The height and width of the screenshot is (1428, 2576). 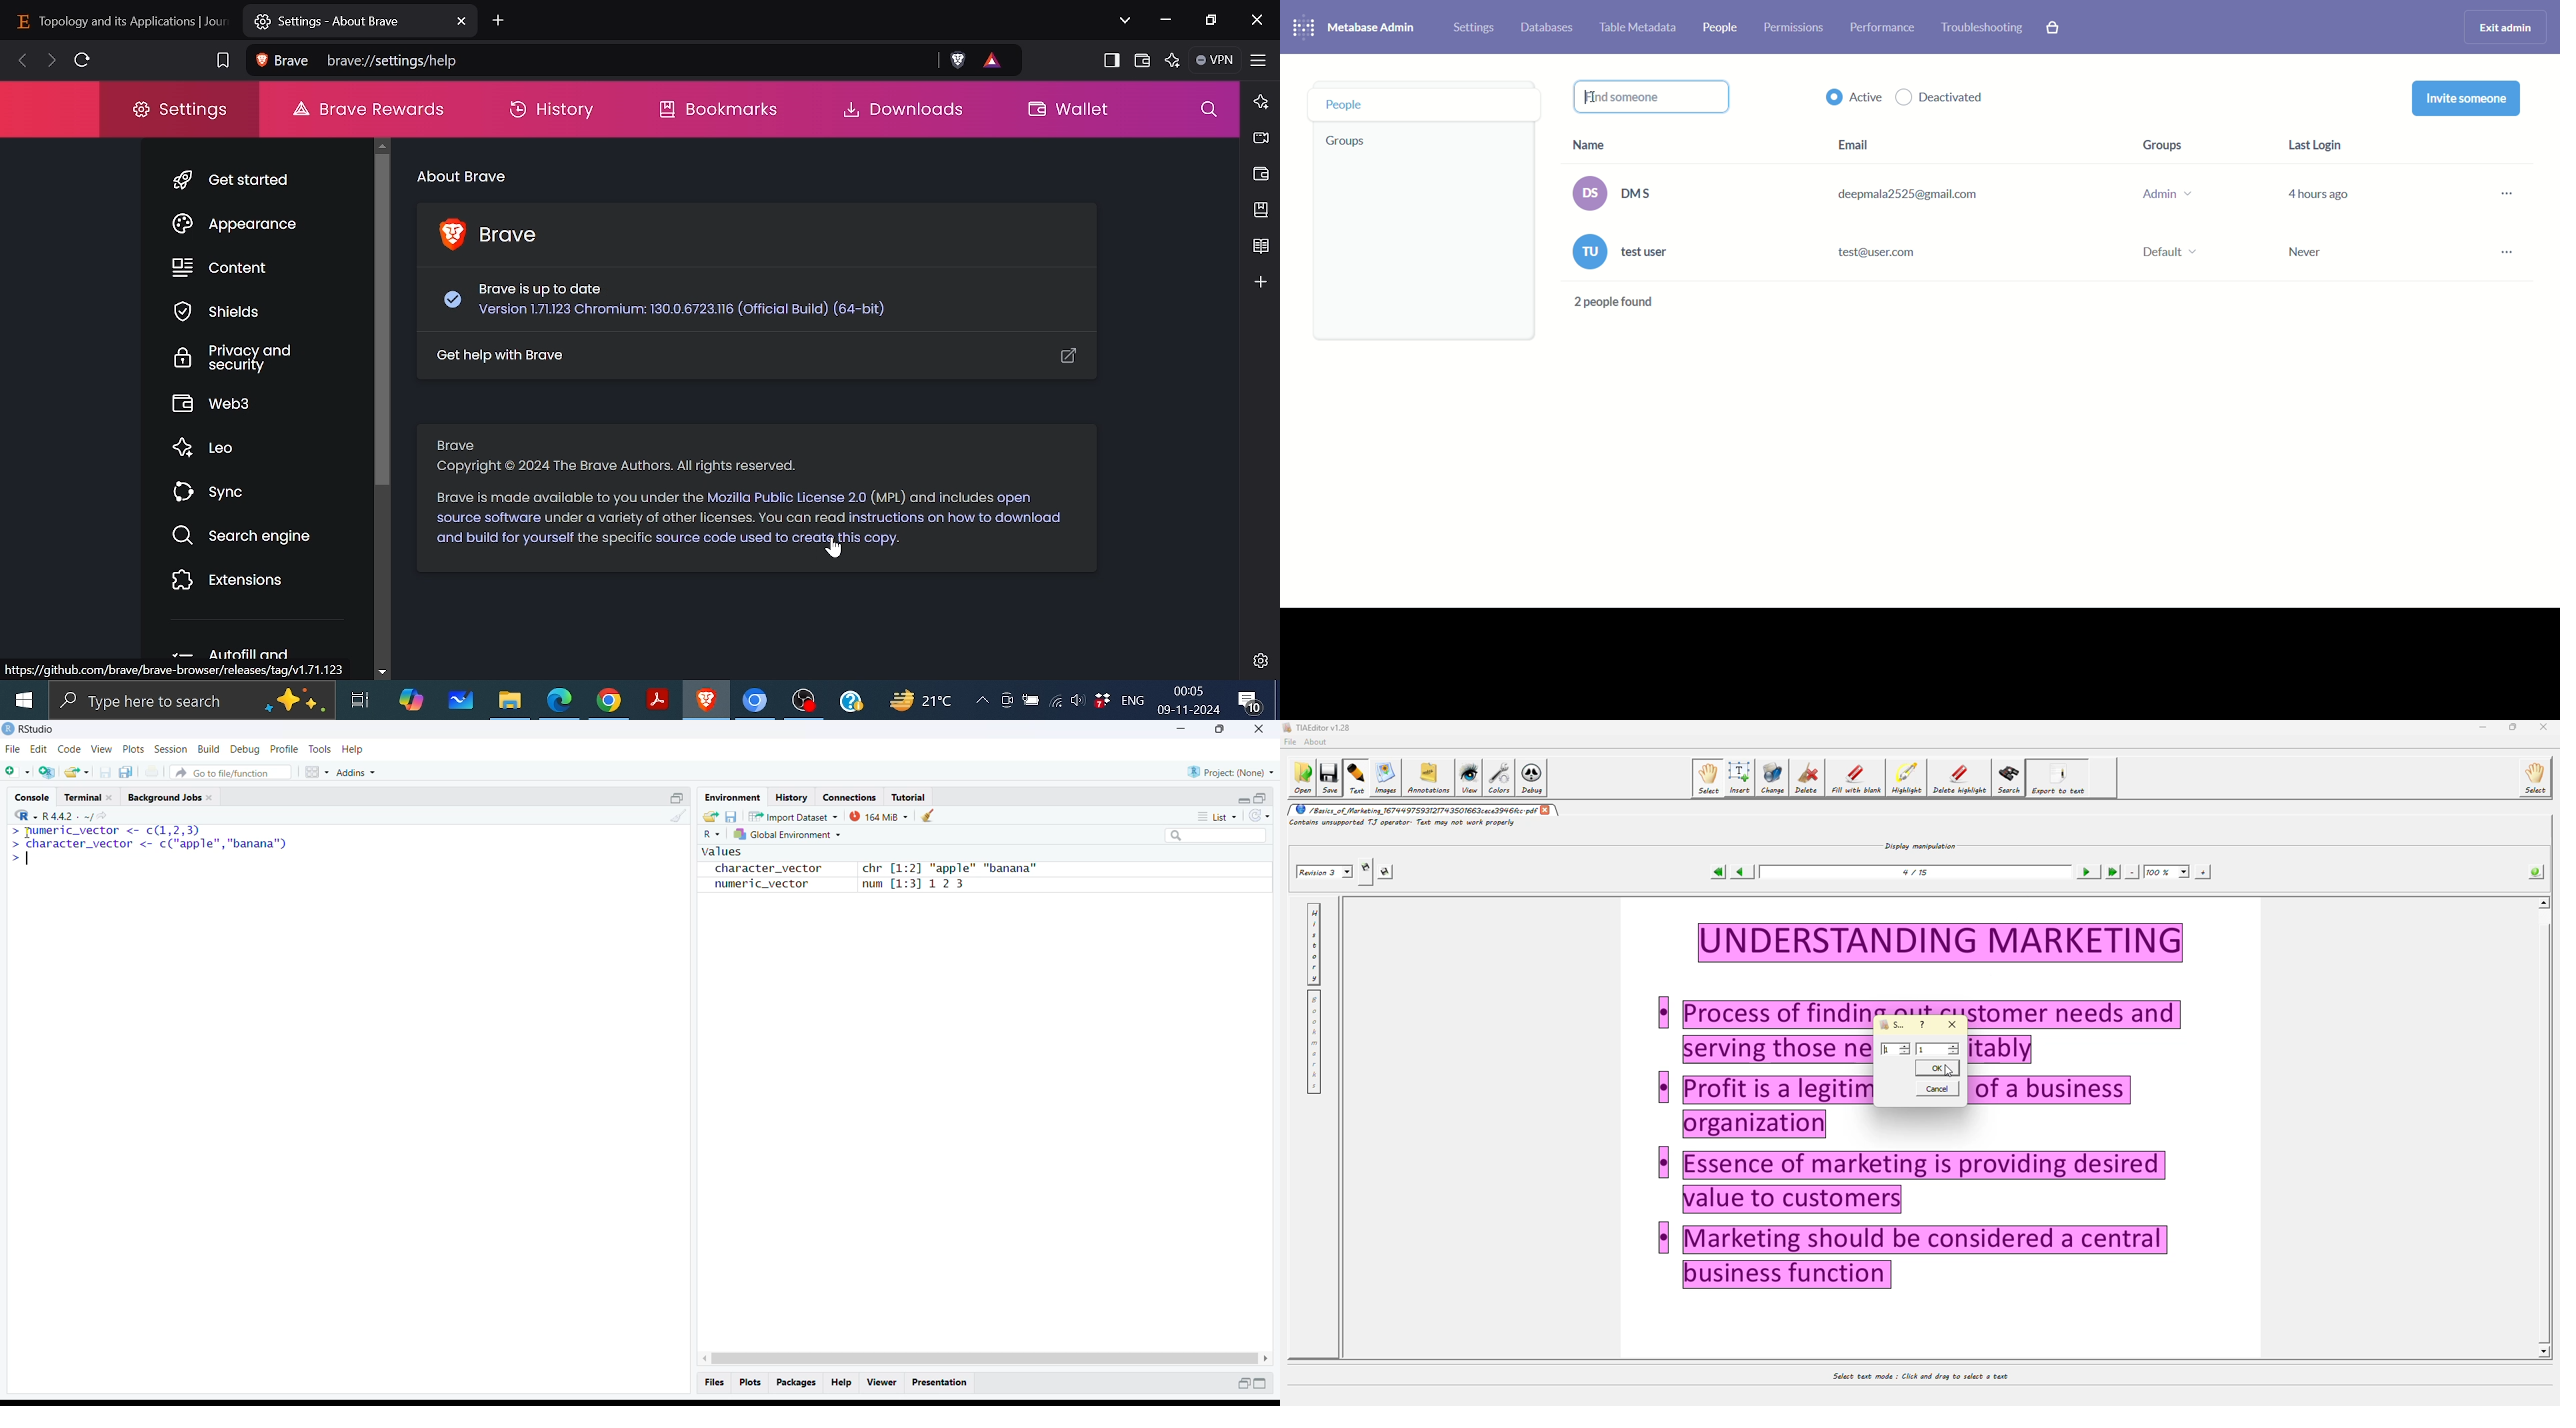 What do you see at coordinates (77, 771) in the screenshot?
I see `open existing project` at bounding box center [77, 771].